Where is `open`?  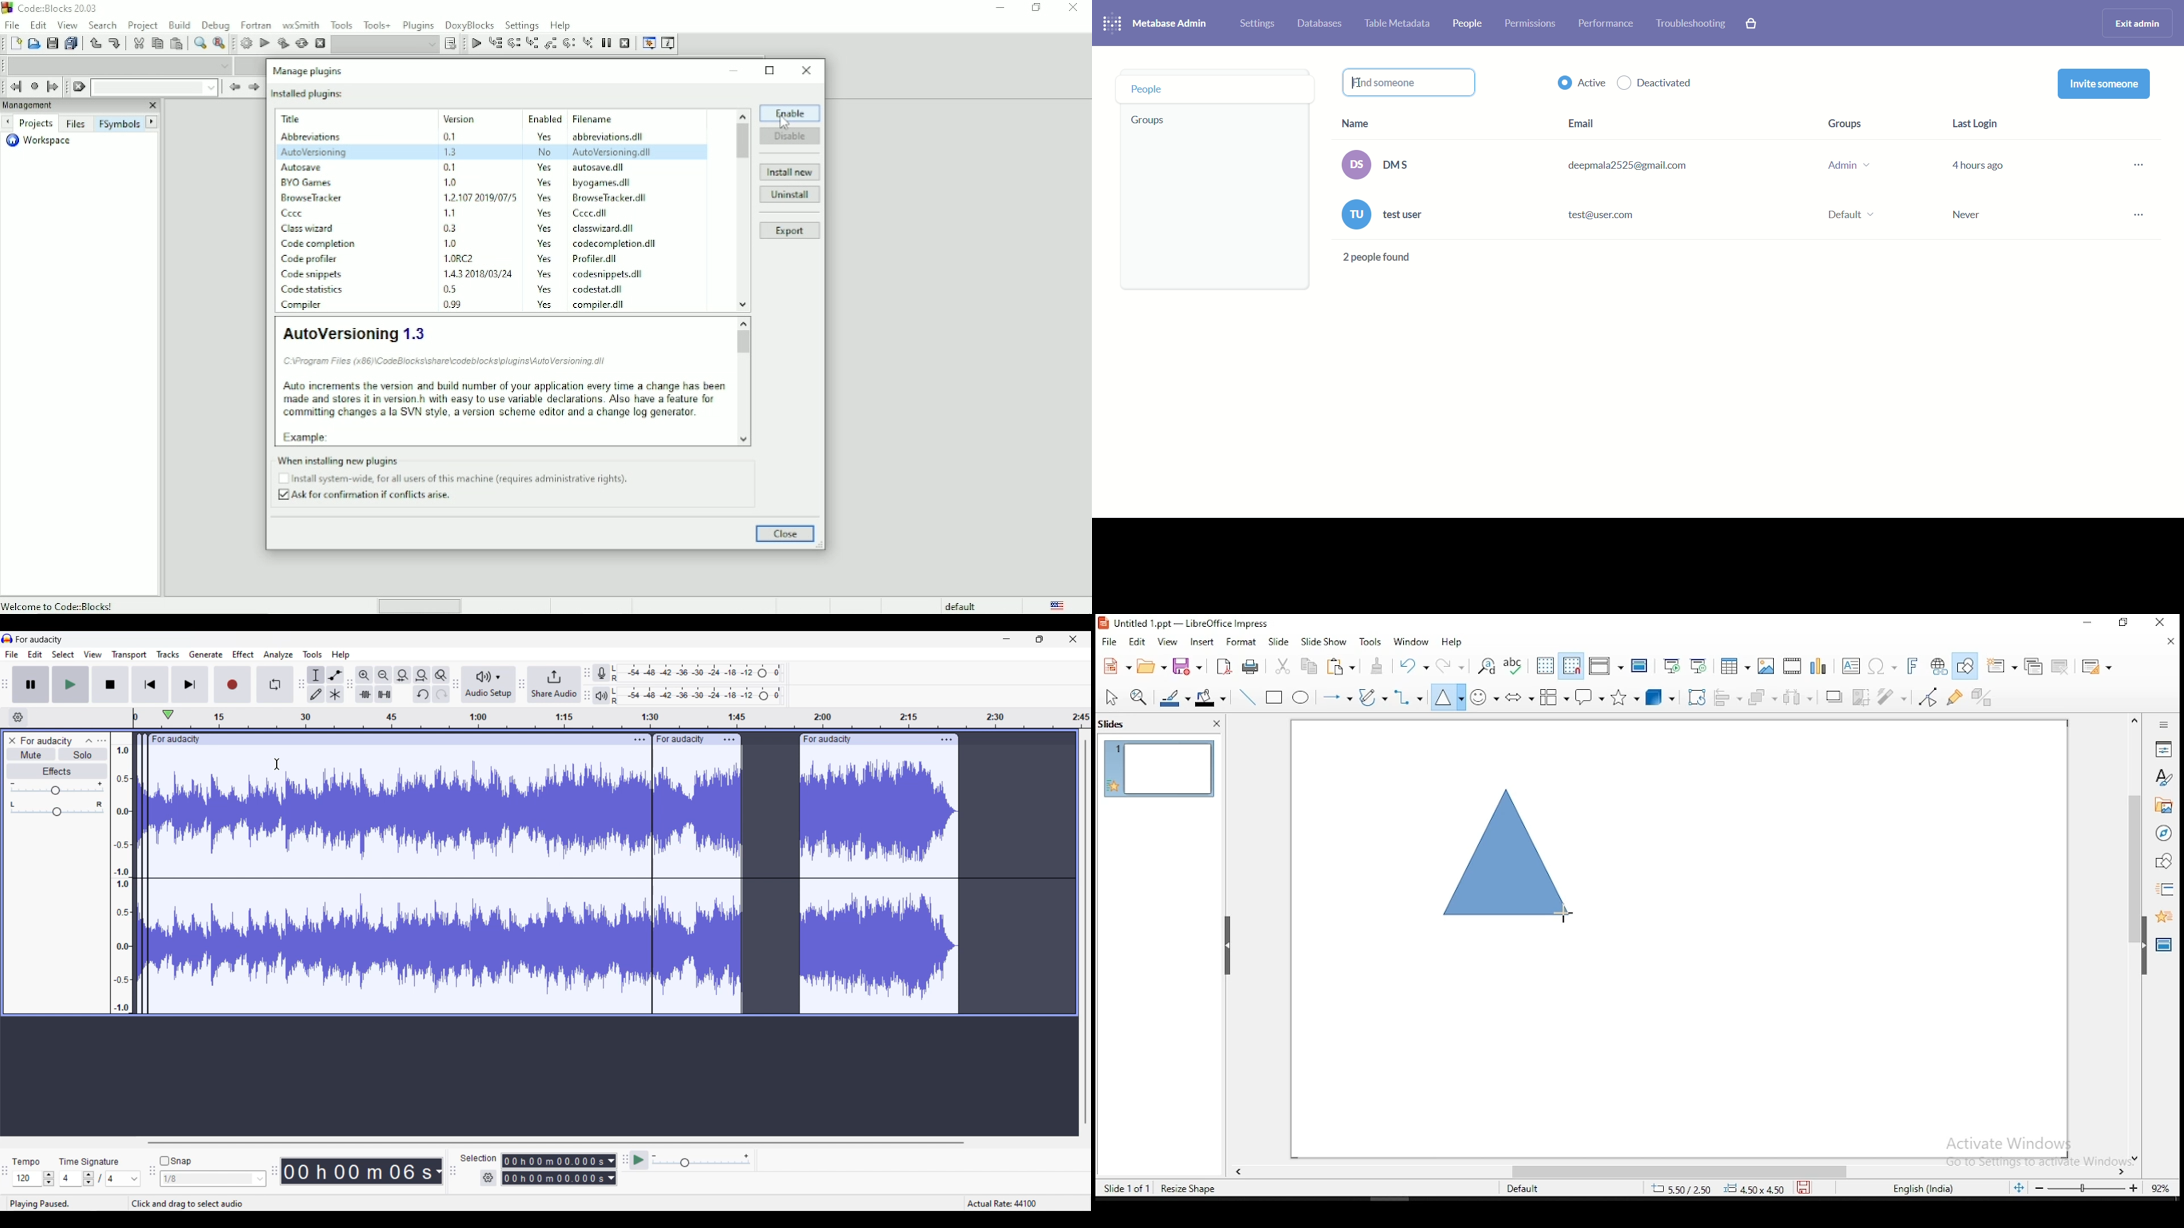 open is located at coordinates (1153, 669).